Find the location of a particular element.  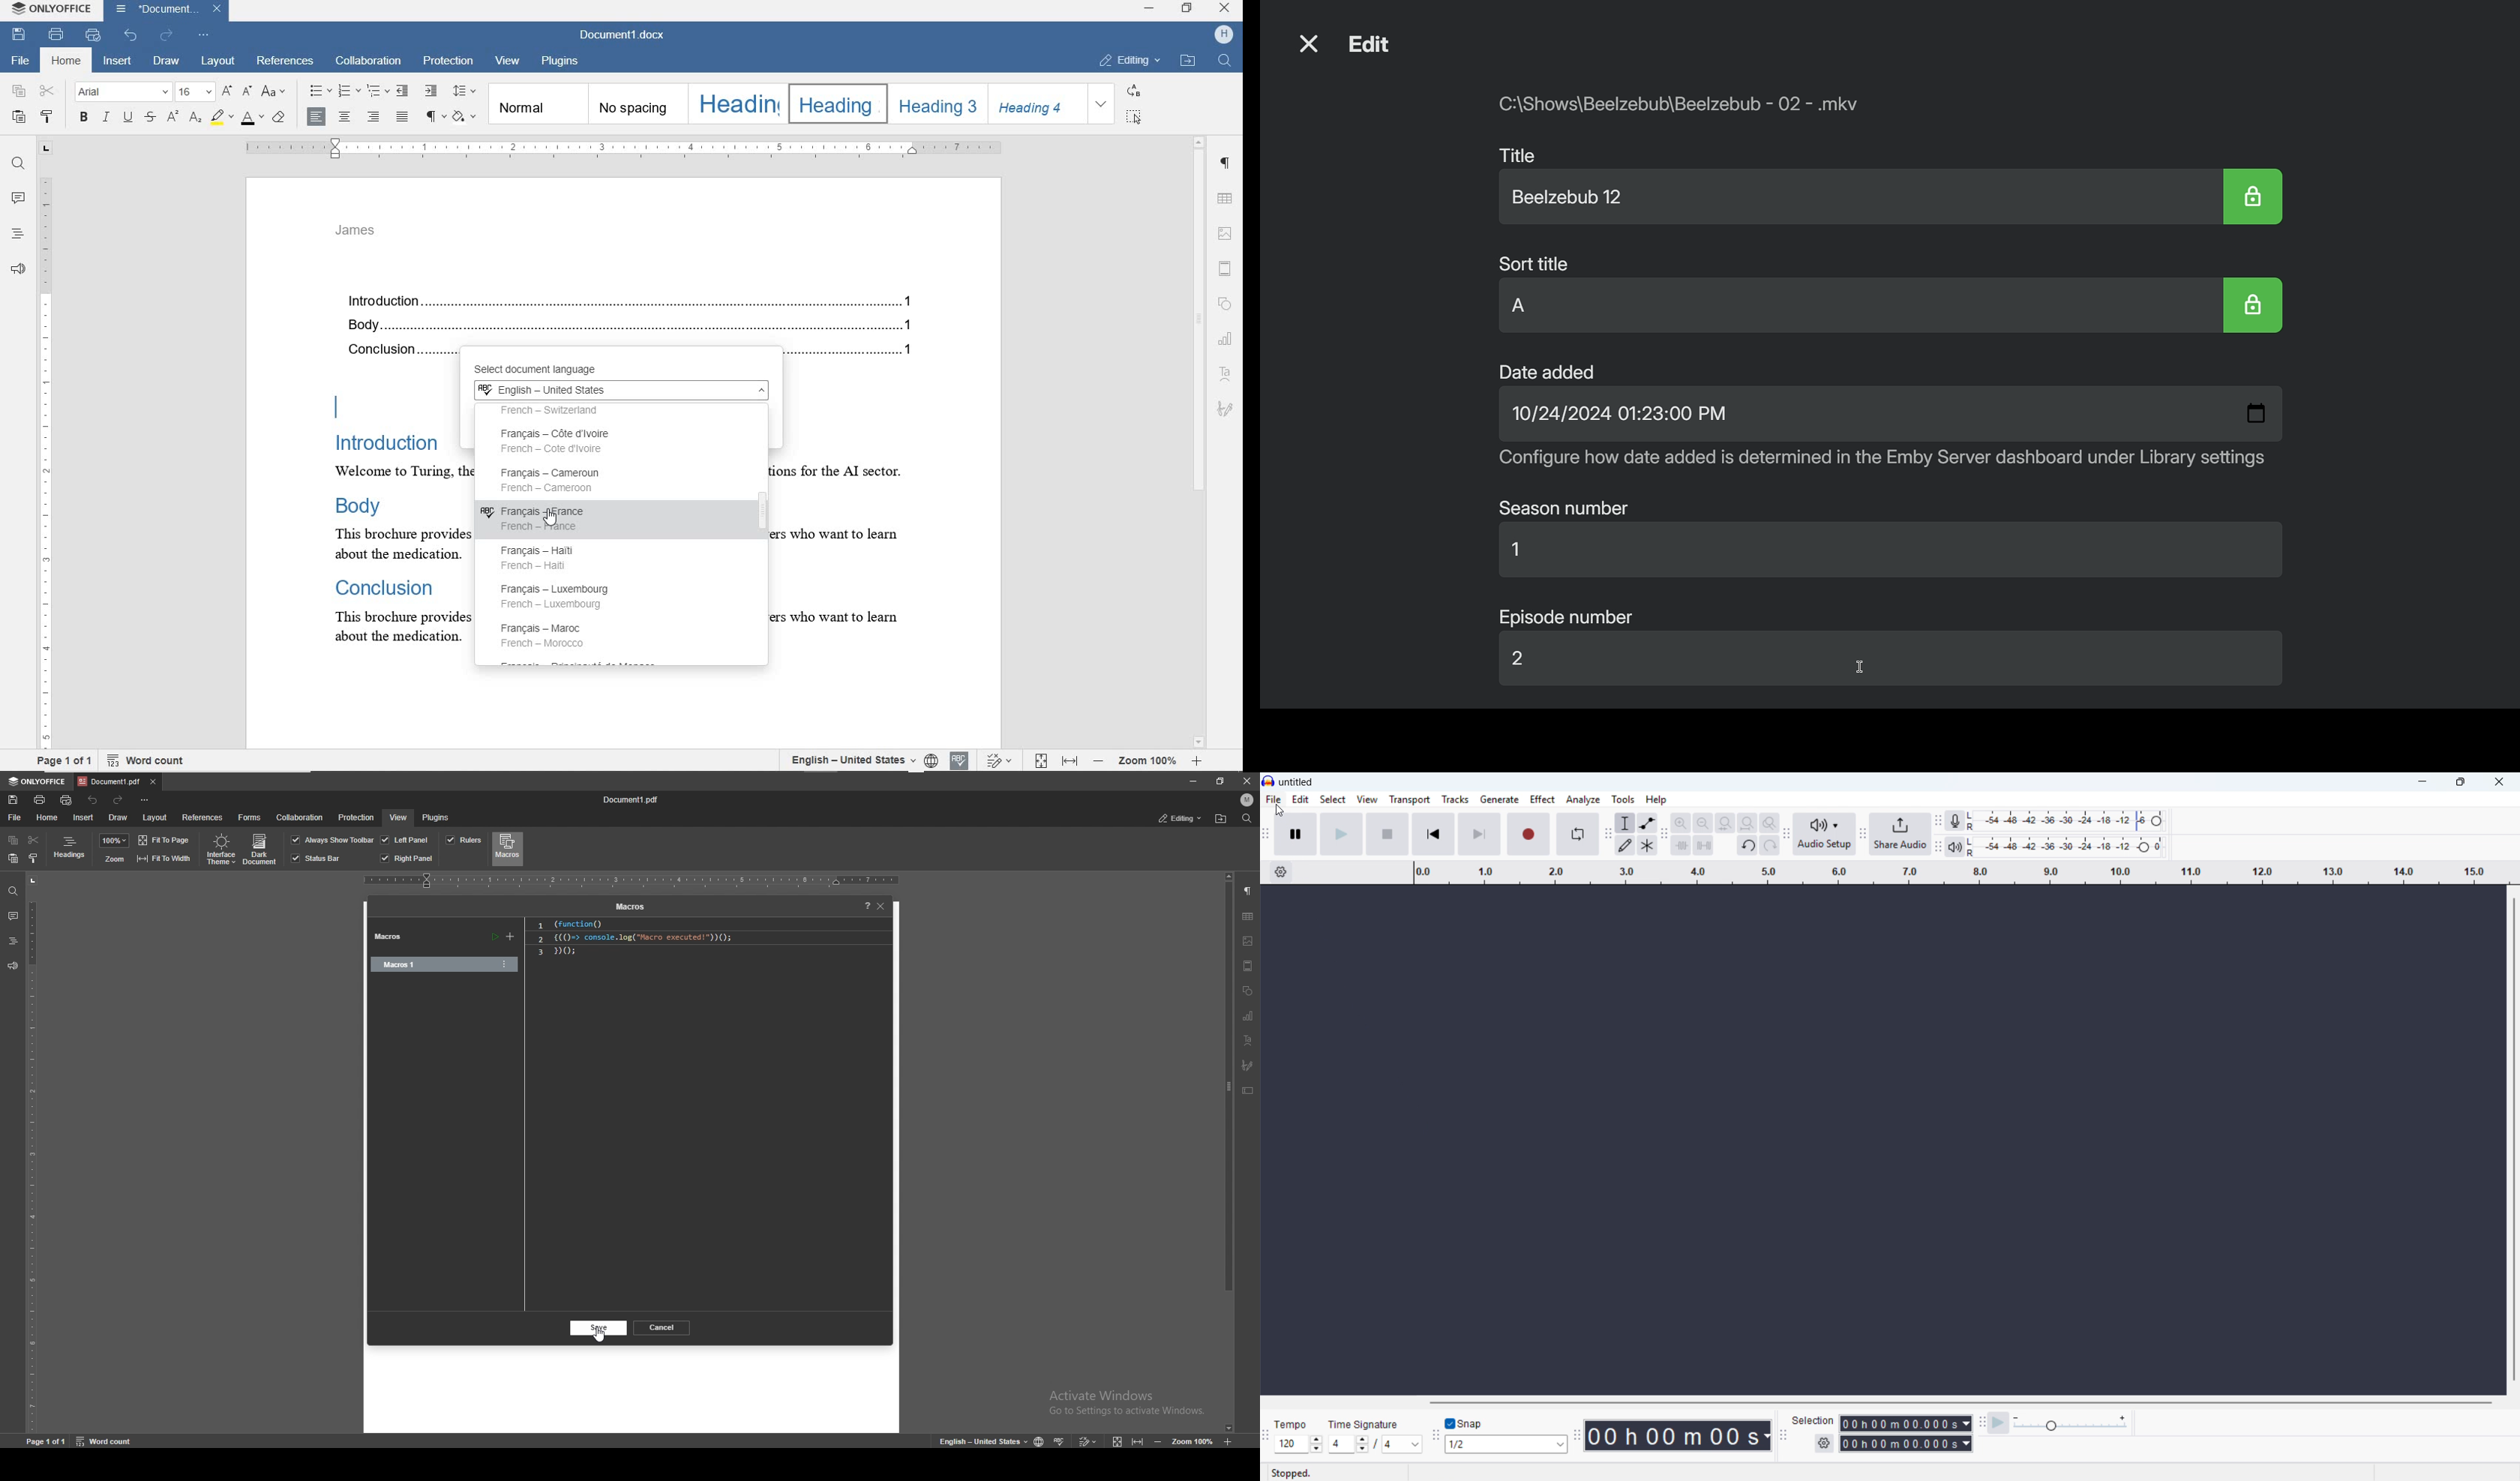

shapes is located at coordinates (1228, 305).